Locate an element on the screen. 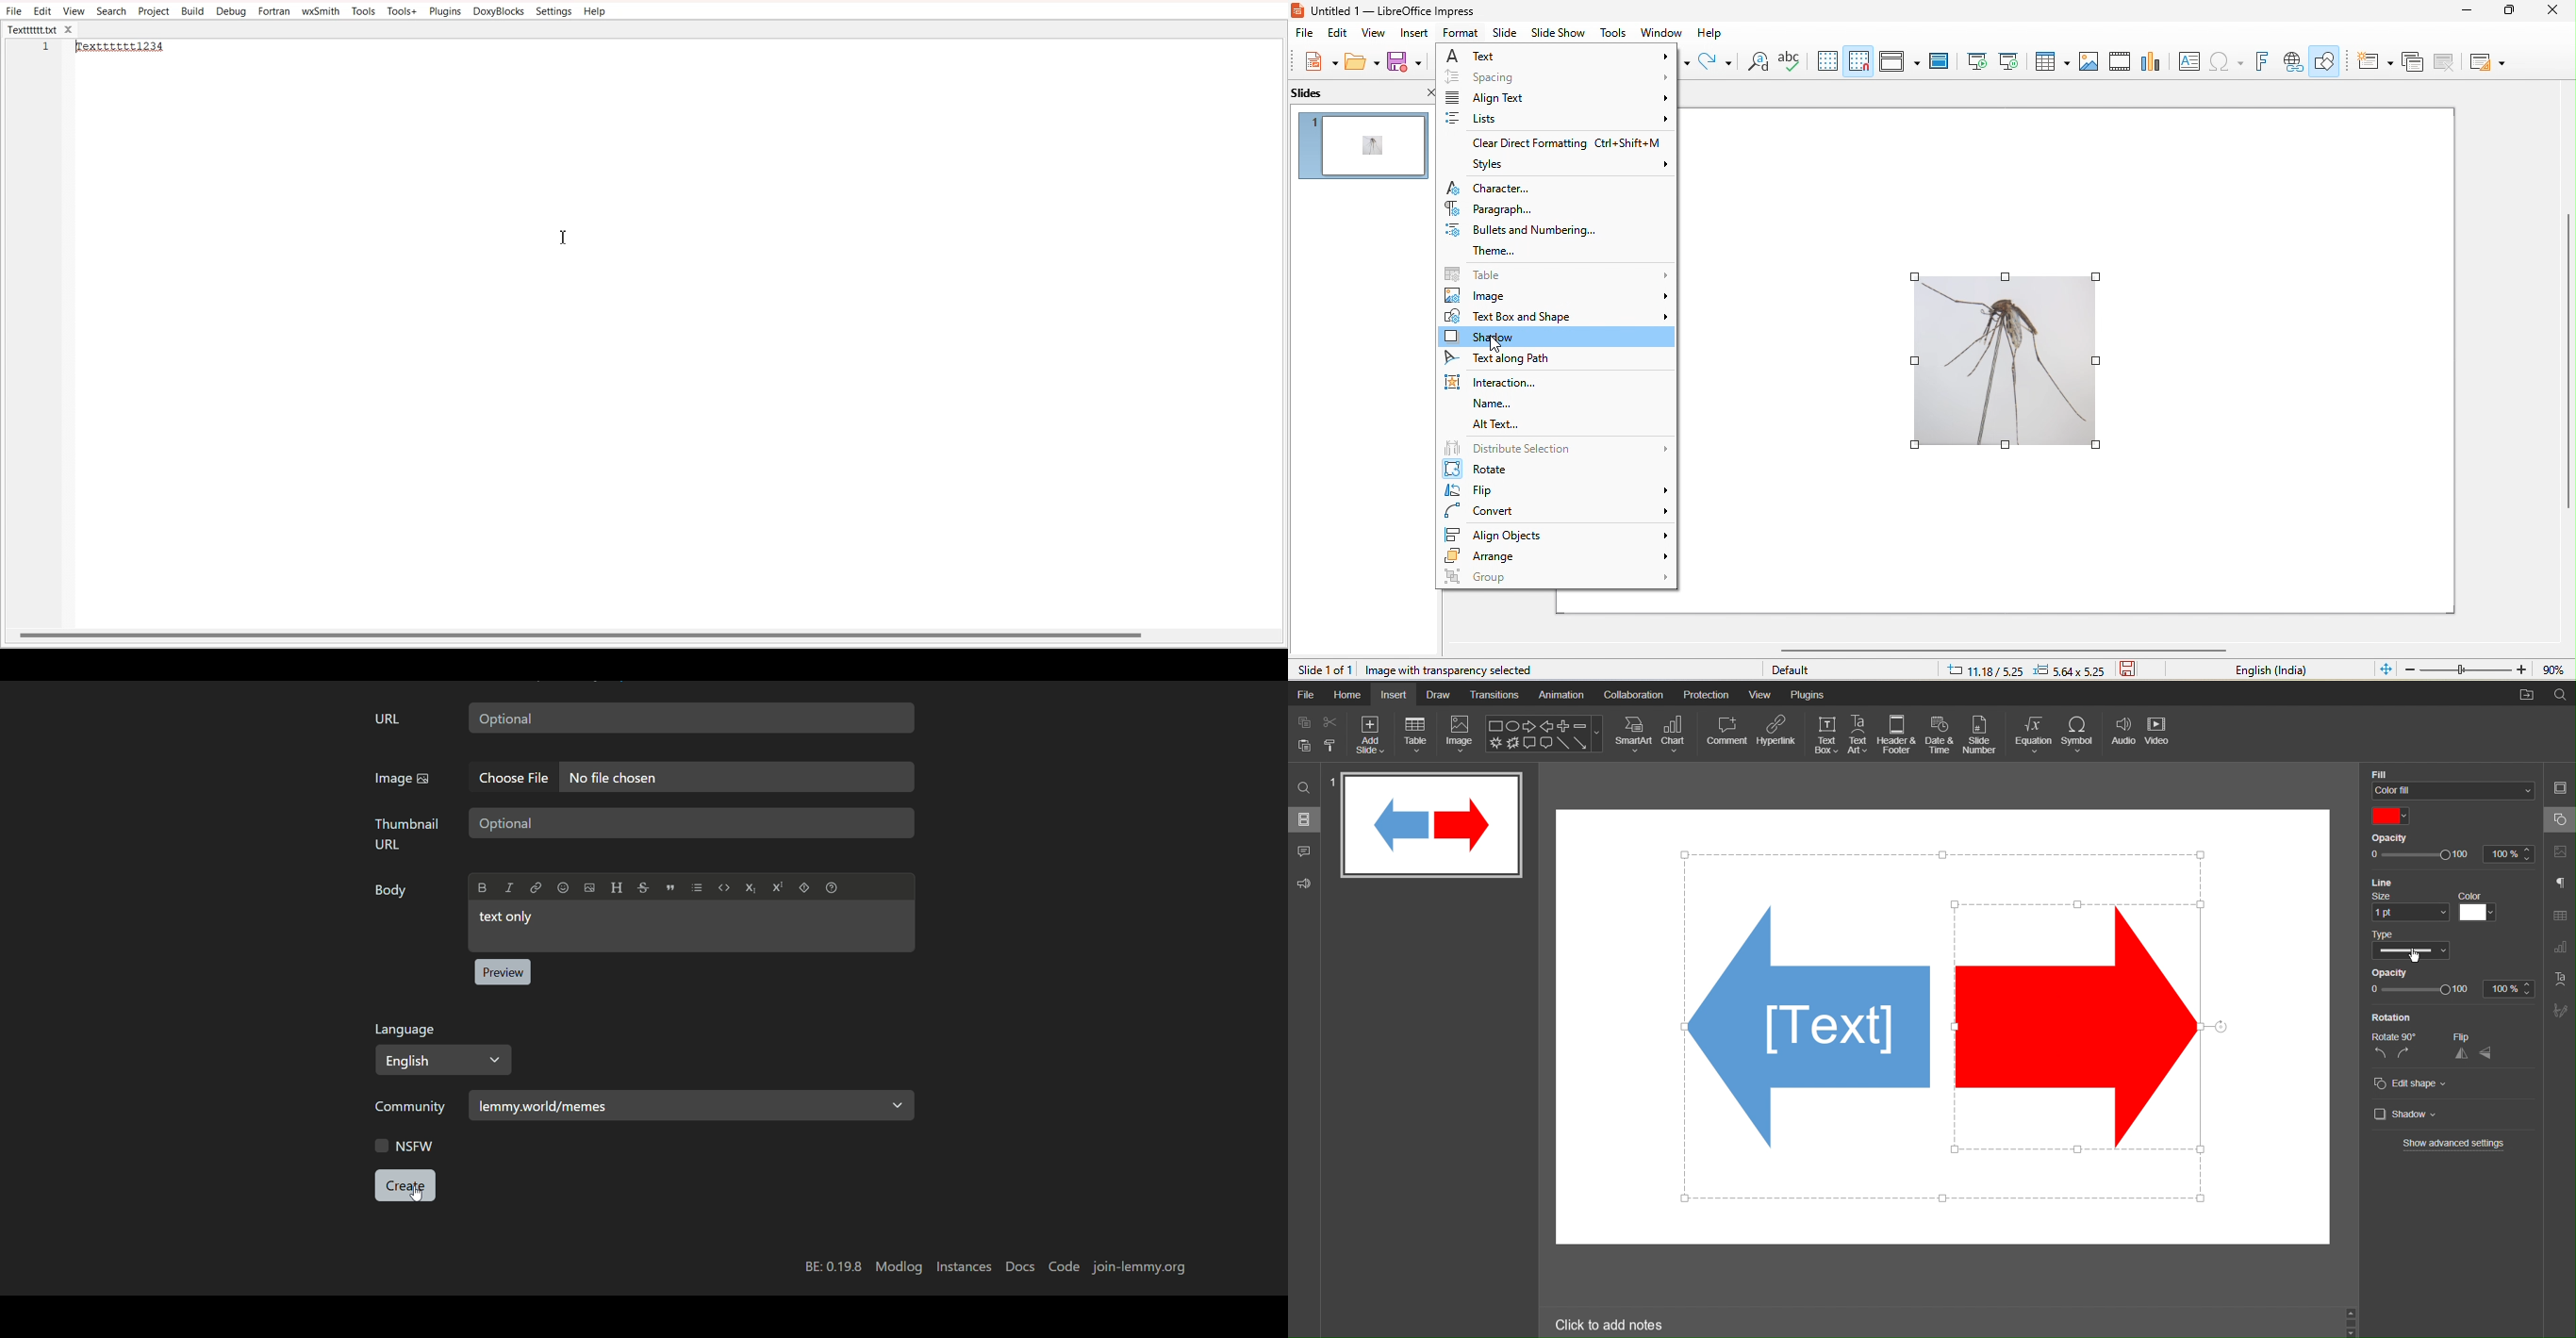 The width and height of the screenshot is (2576, 1344). Quote is located at coordinates (670, 887).